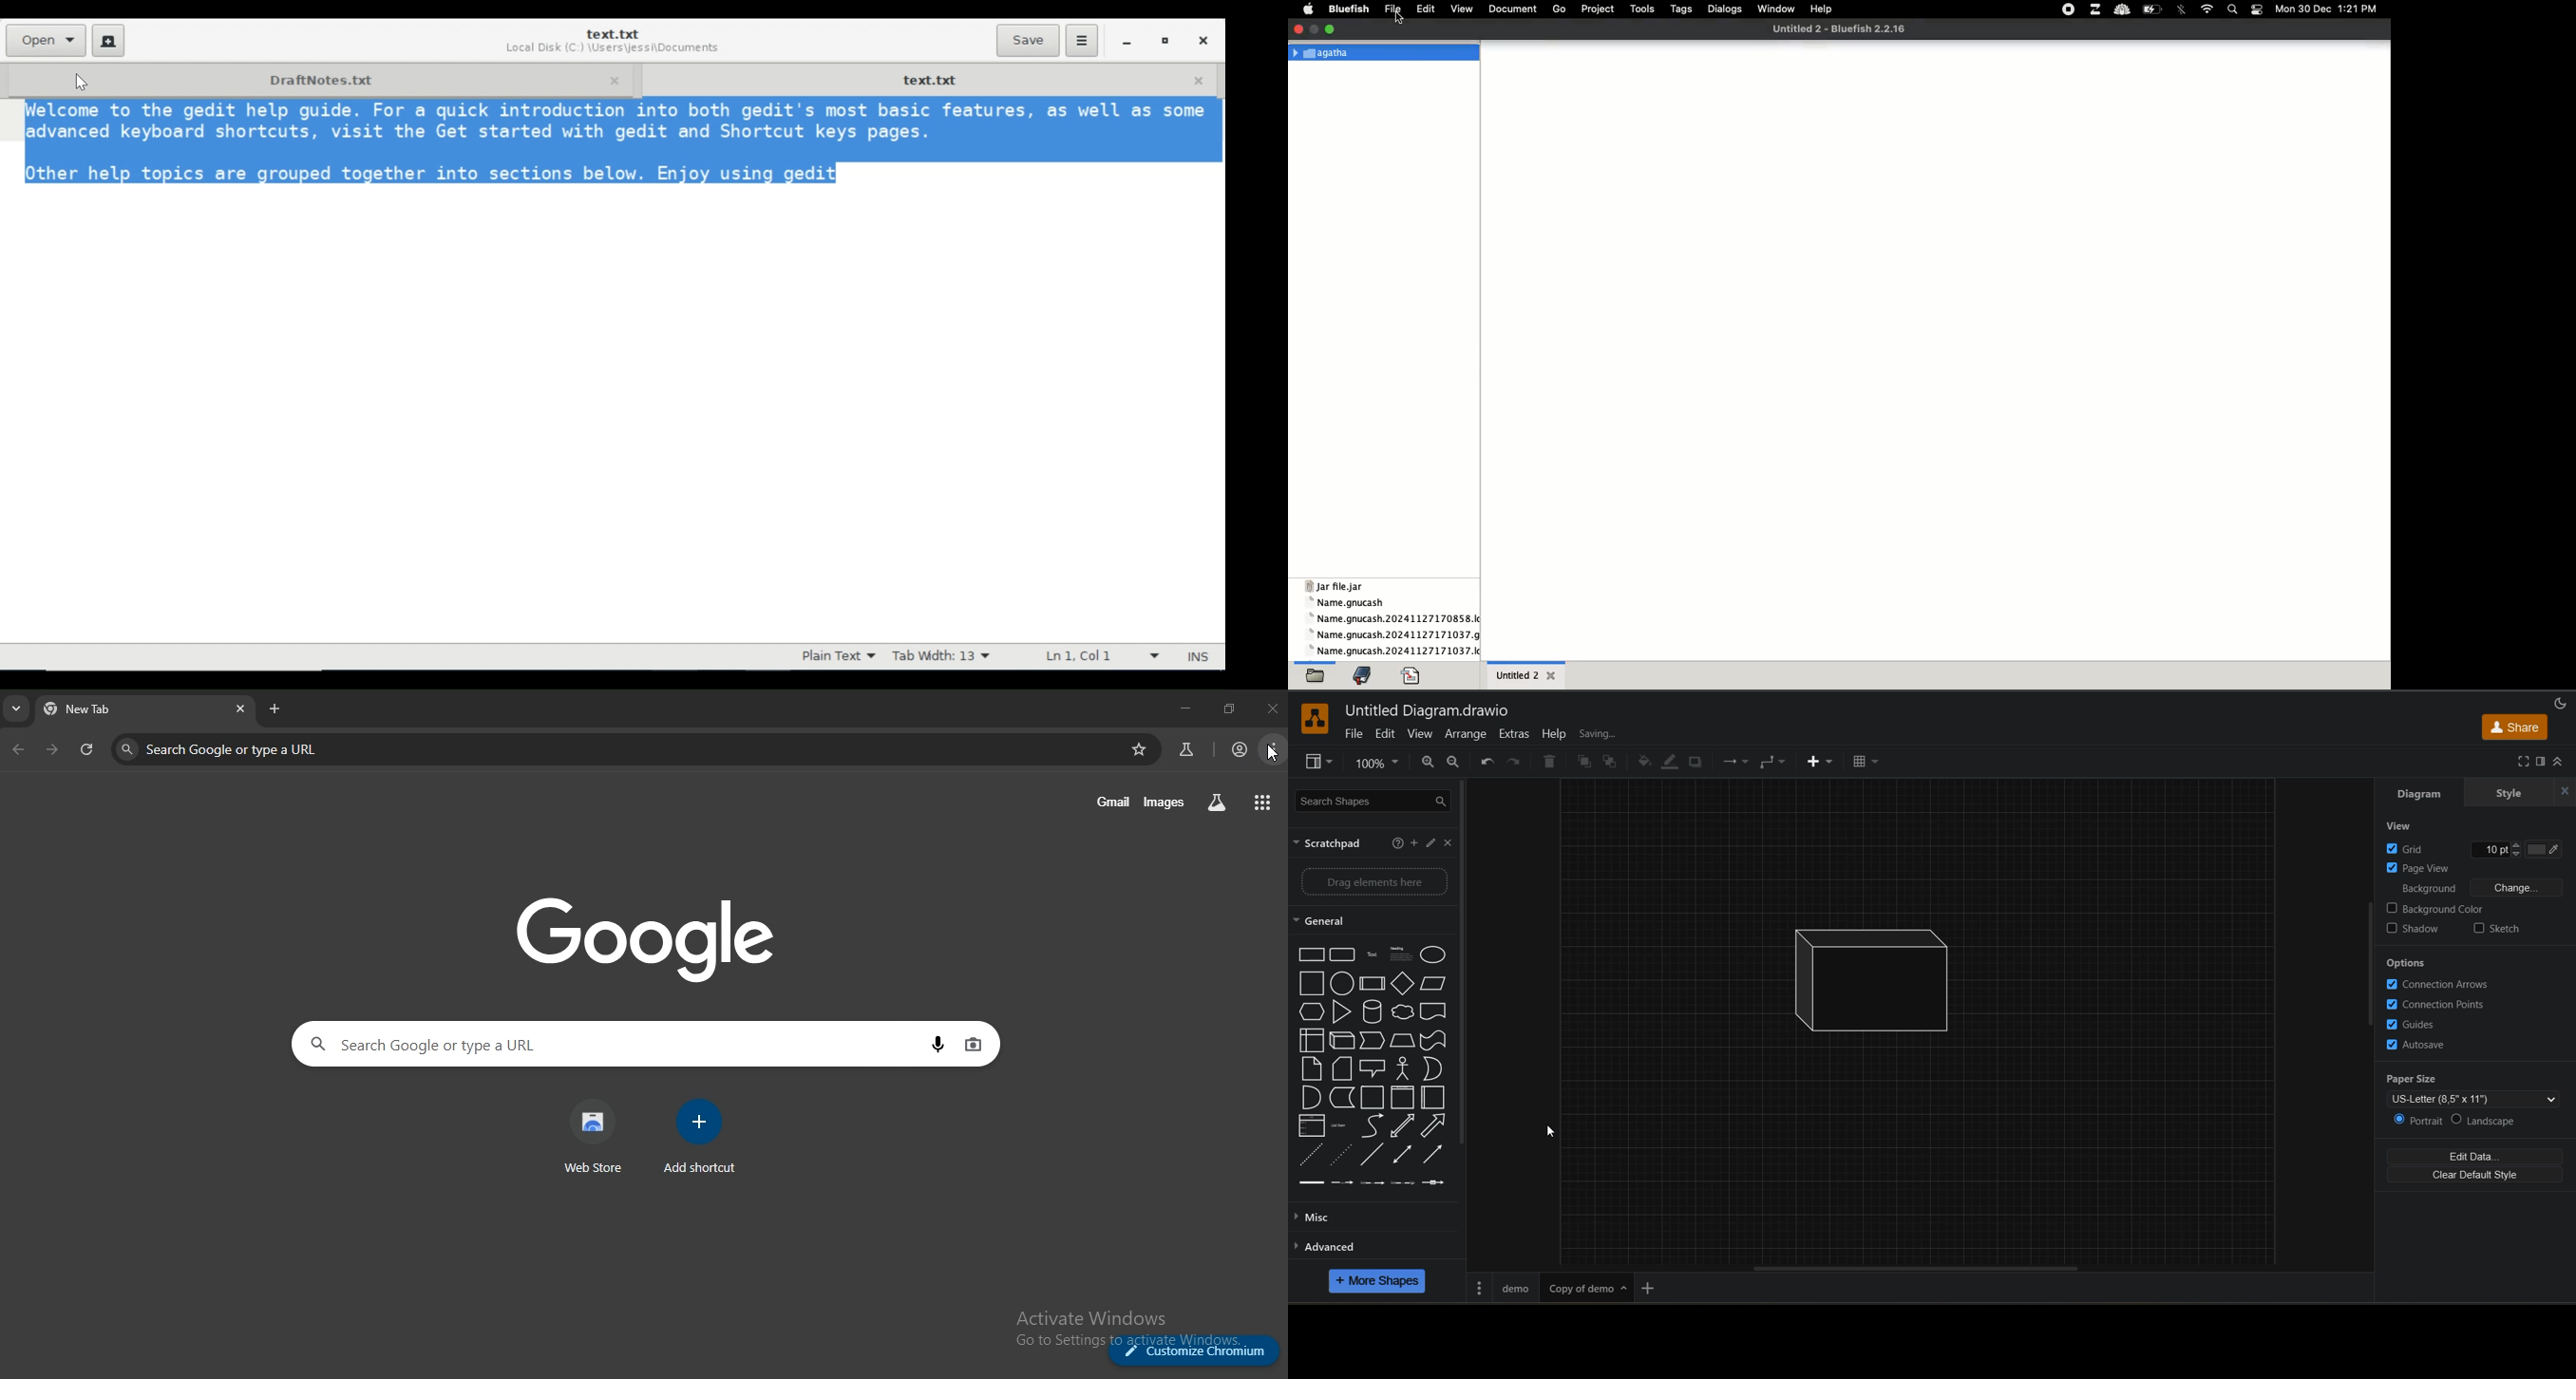  What do you see at coordinates (1413, 844) in the screenshot?
I see `add` at bounding box center [1413, 844].